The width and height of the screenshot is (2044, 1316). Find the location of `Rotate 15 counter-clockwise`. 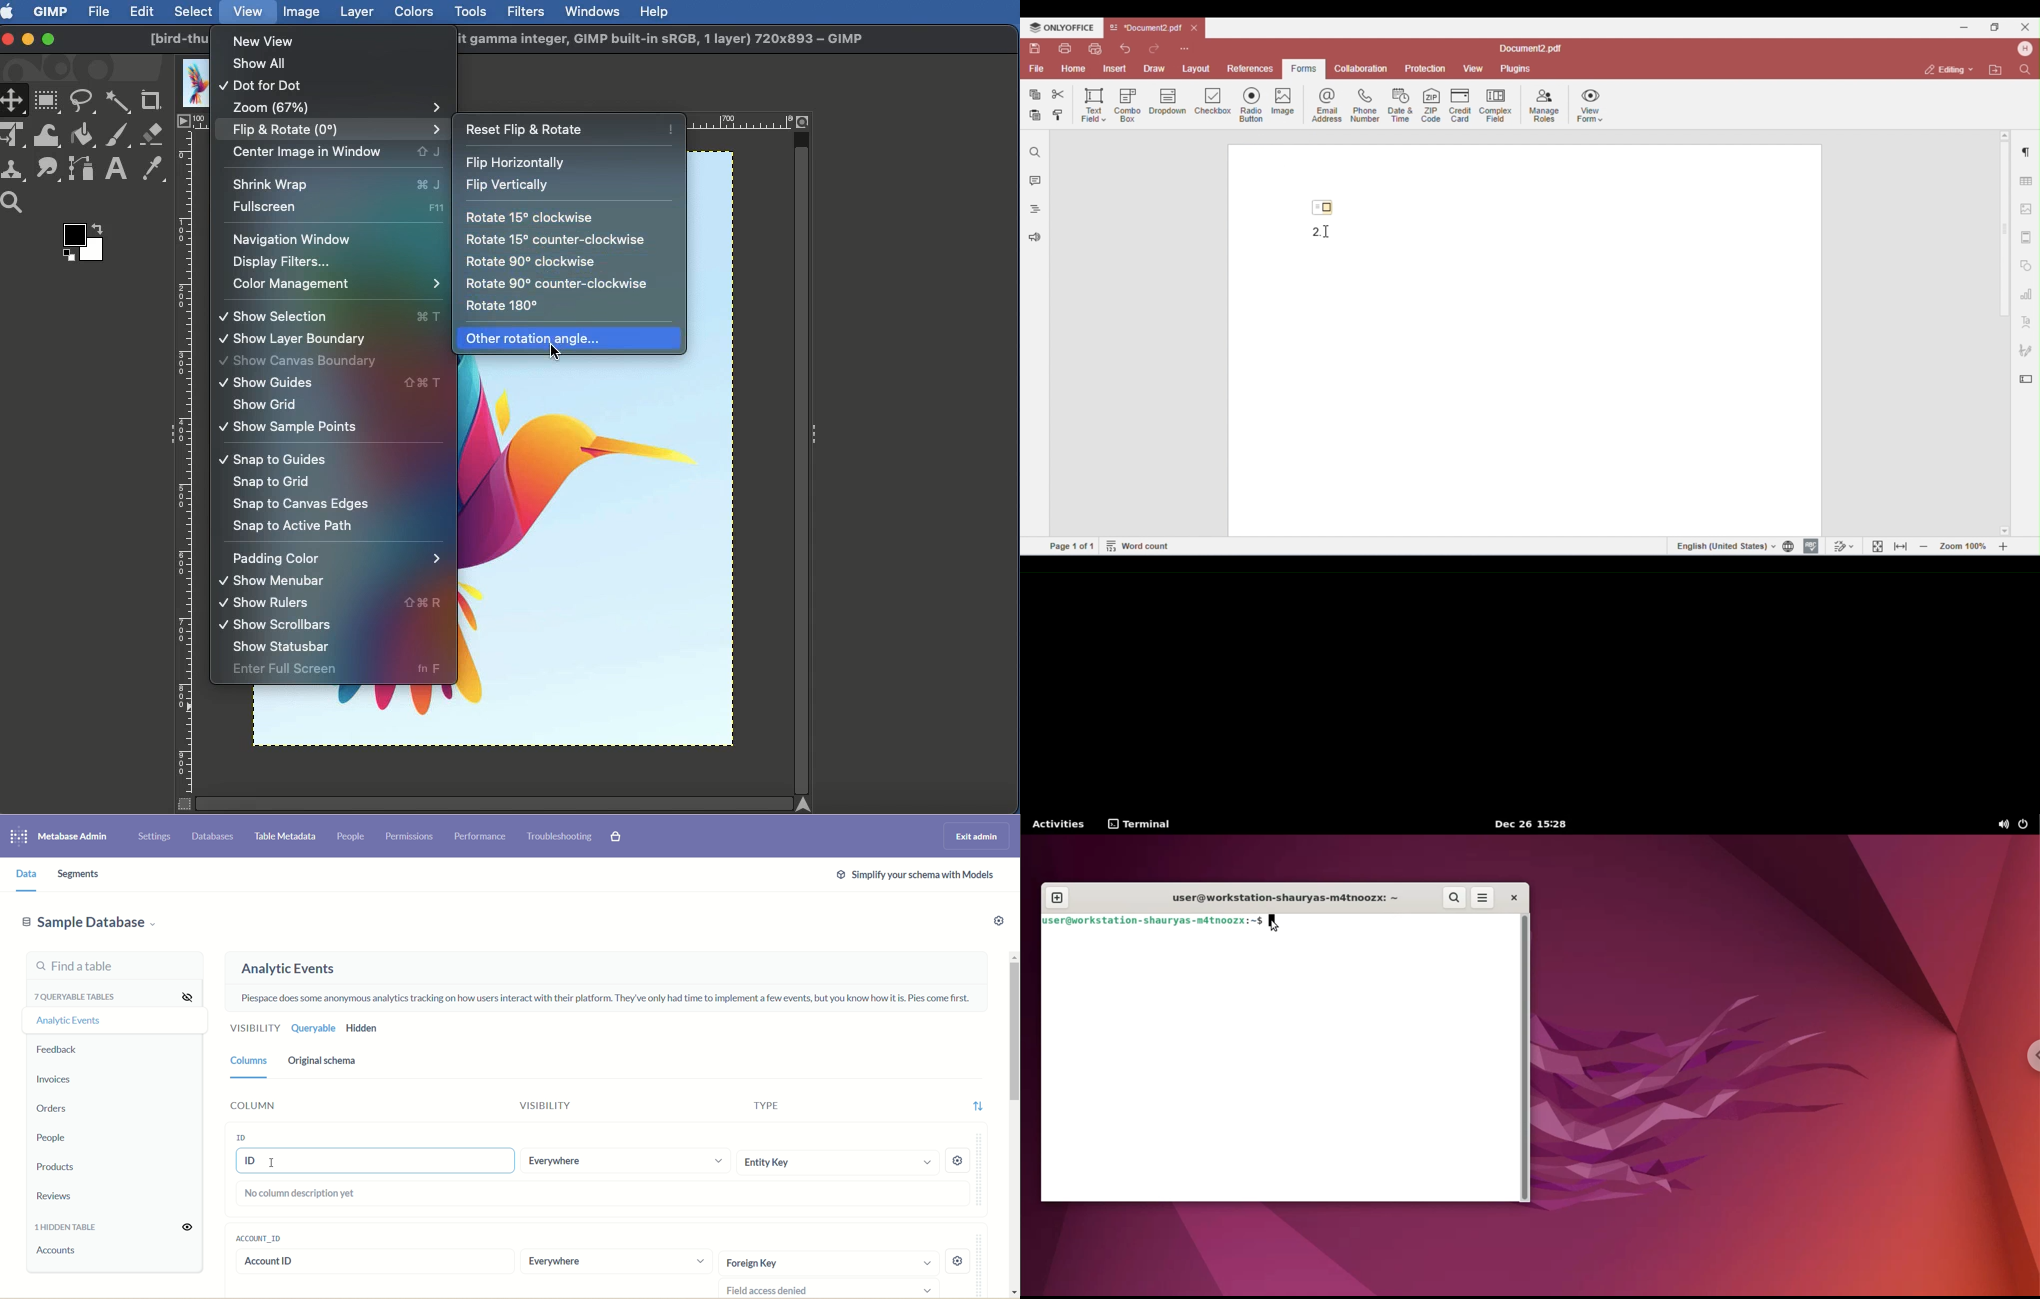

Rotate 15 counter-clockwise is located at coordinates (557, 240).